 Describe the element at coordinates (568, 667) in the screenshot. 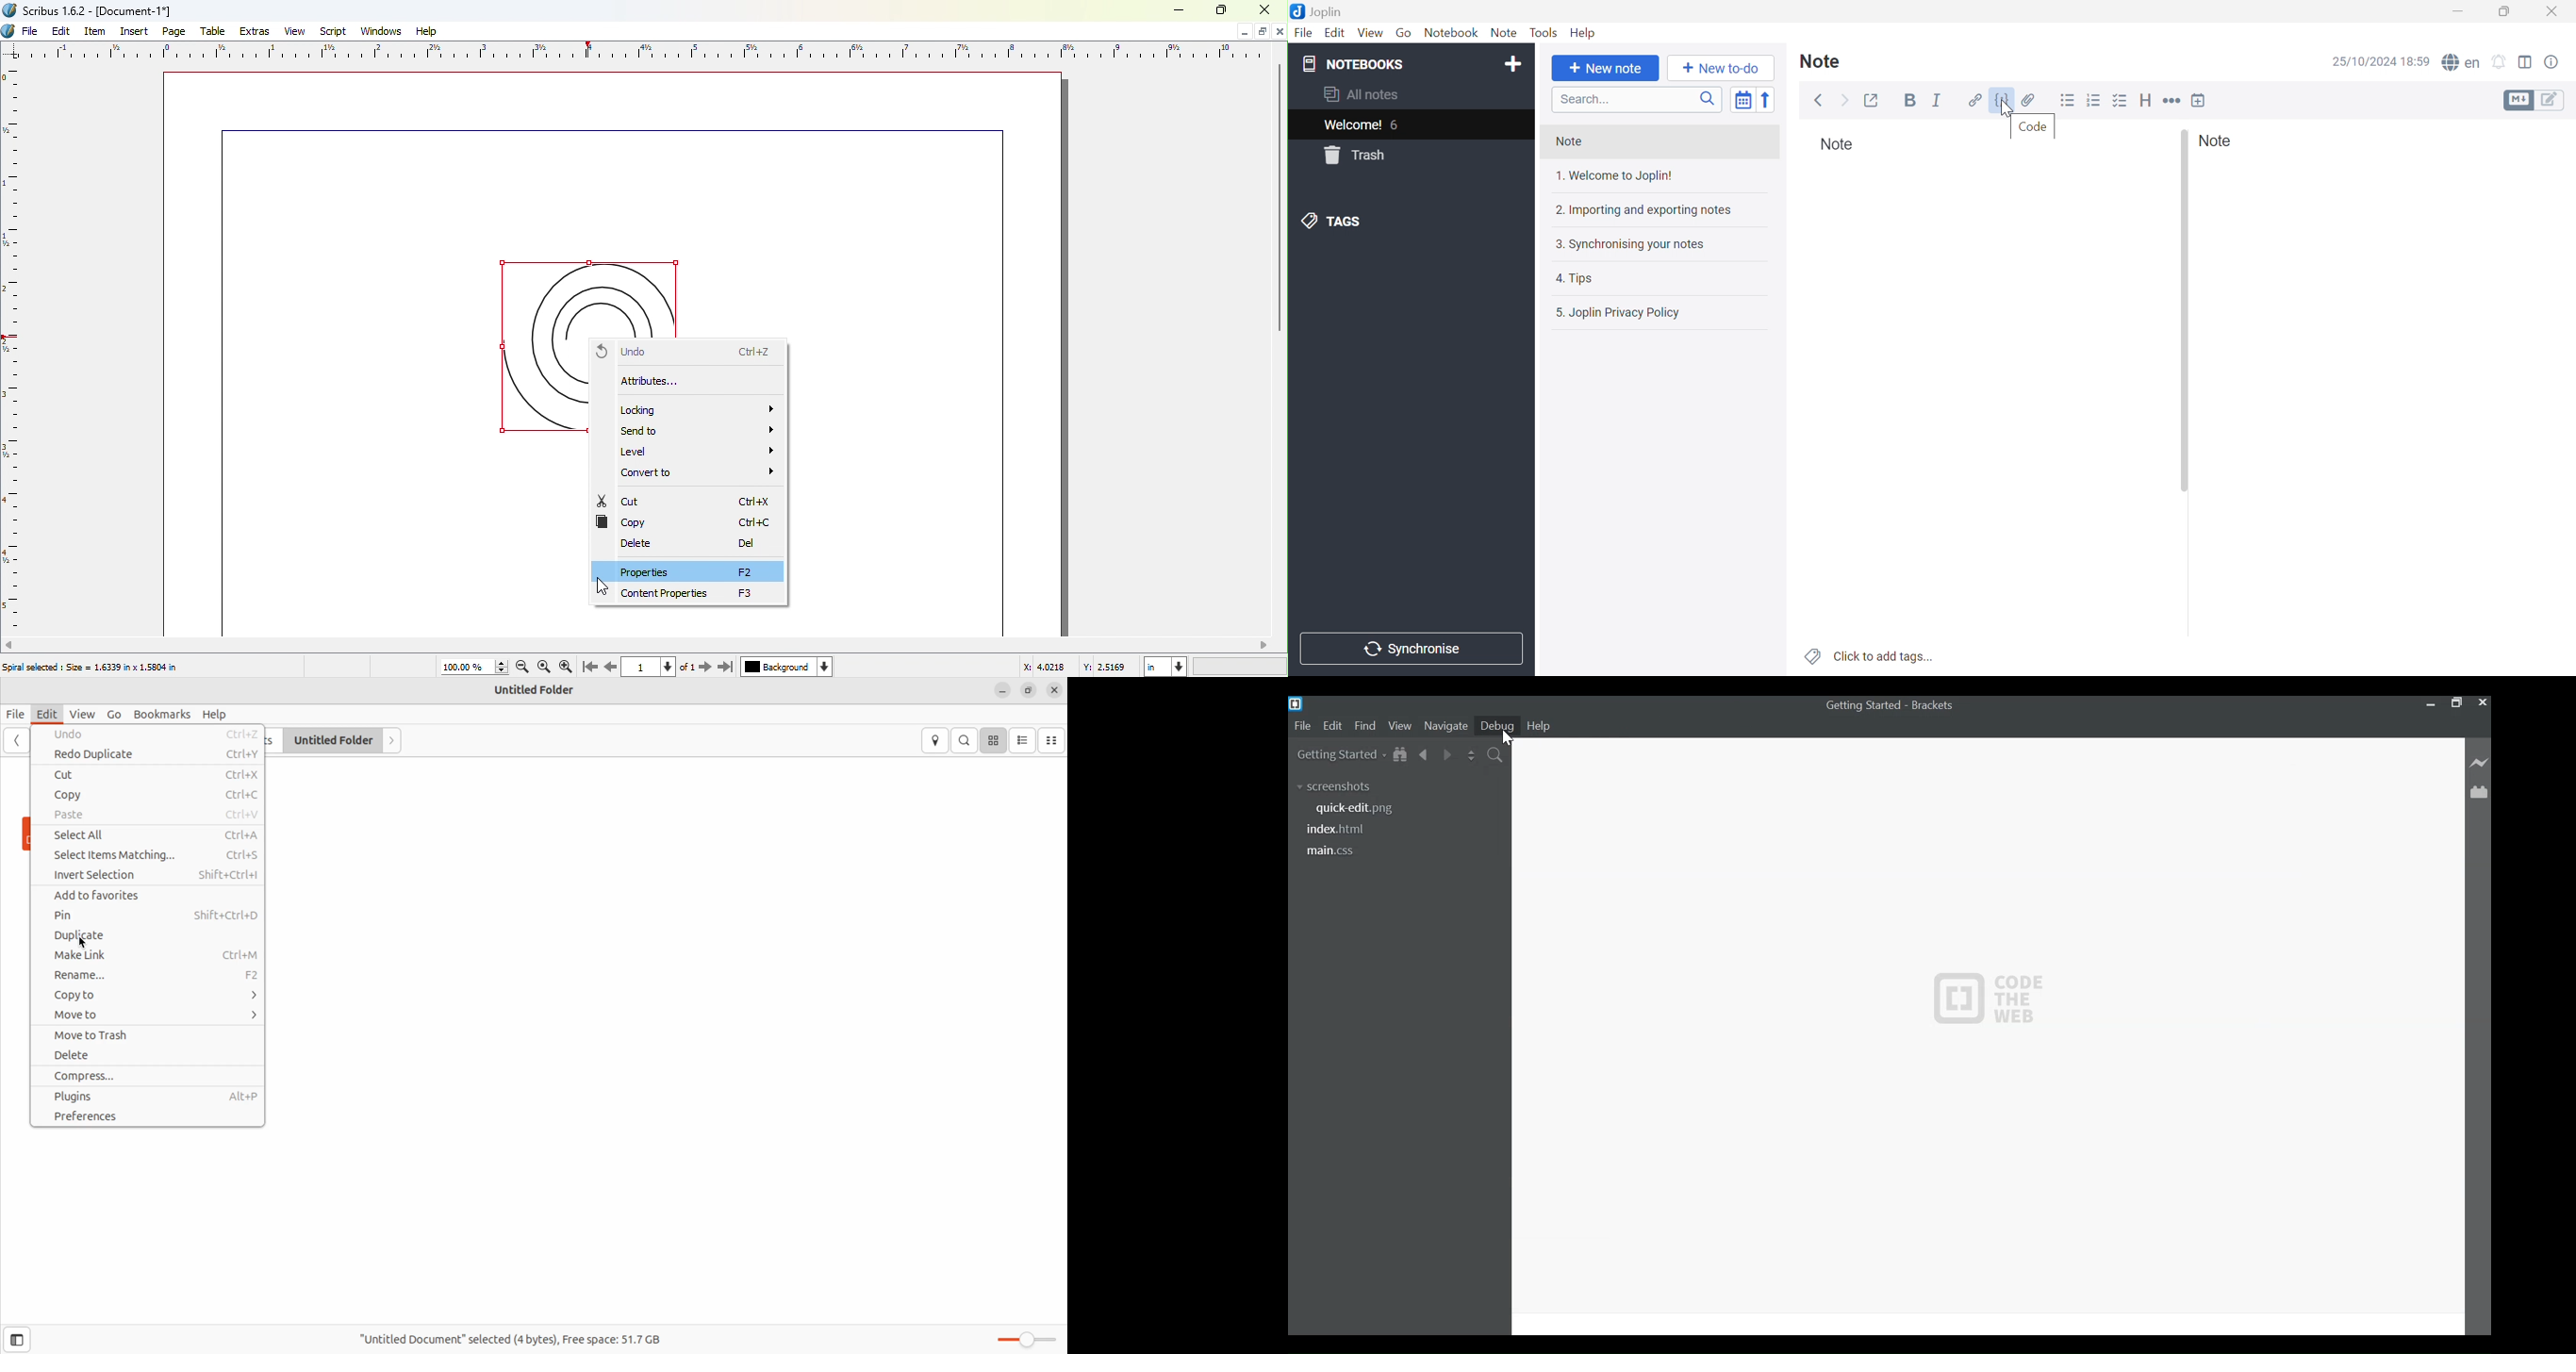

I see `Zoom in` at that location.